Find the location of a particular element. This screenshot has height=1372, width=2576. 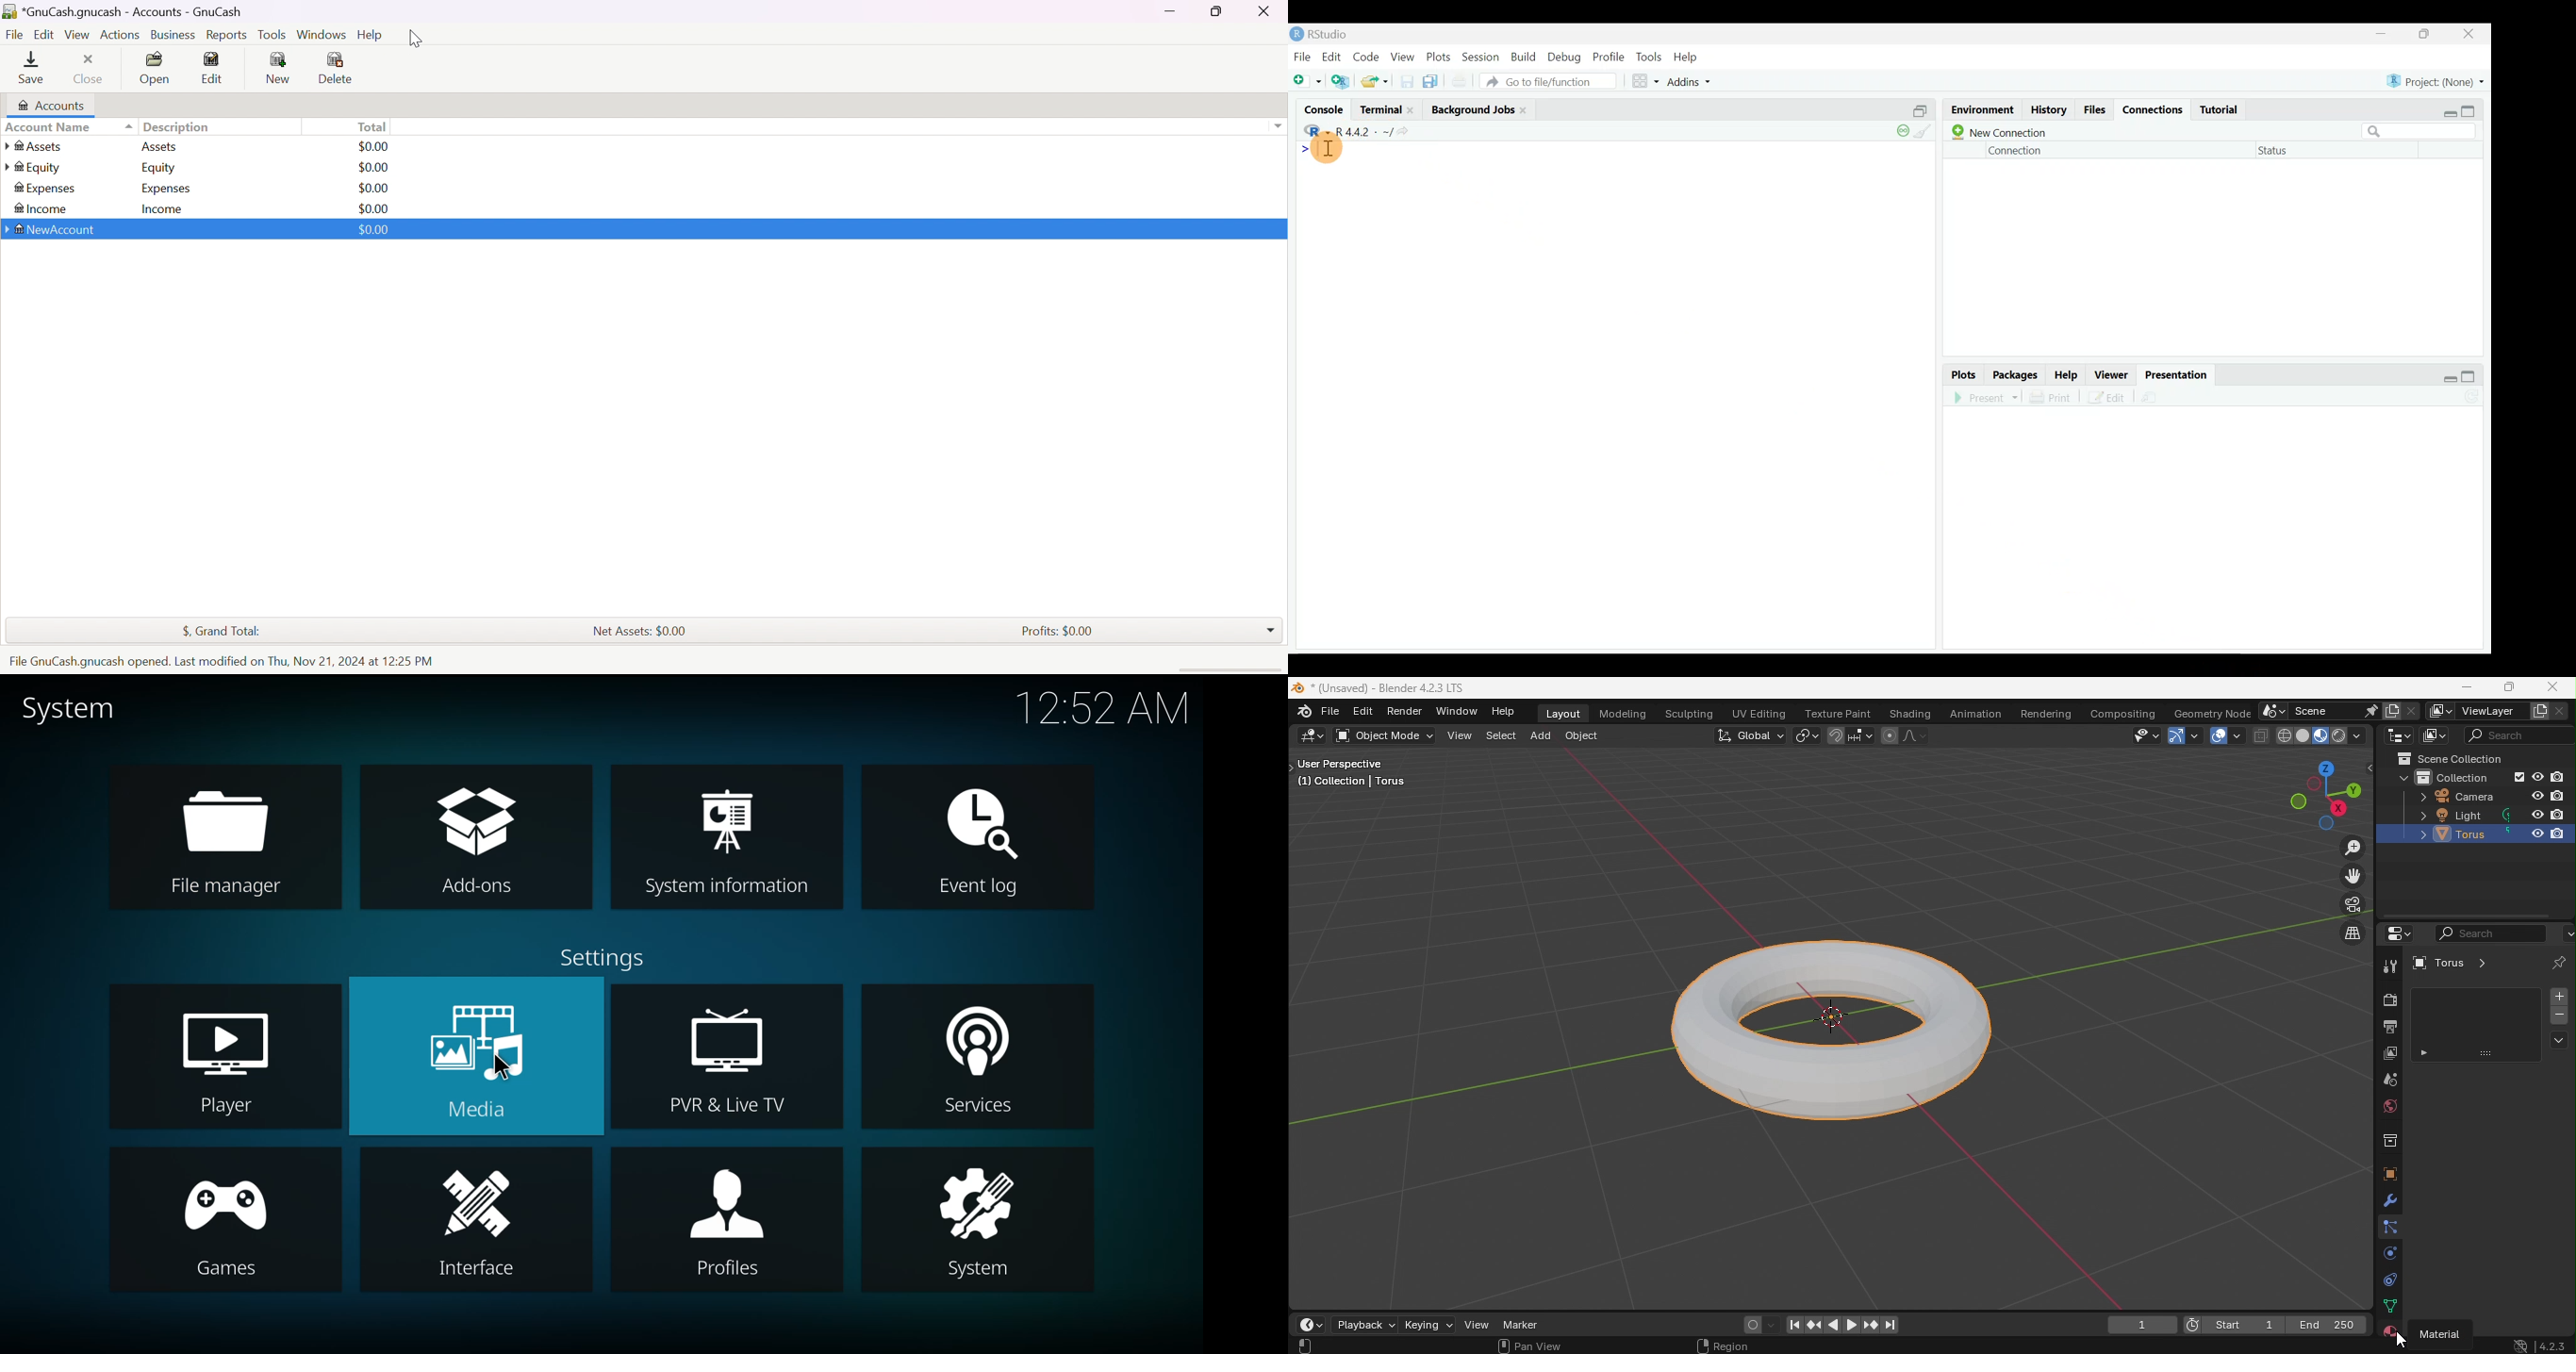

[CEINIES is located at coordinates (223, 1267).